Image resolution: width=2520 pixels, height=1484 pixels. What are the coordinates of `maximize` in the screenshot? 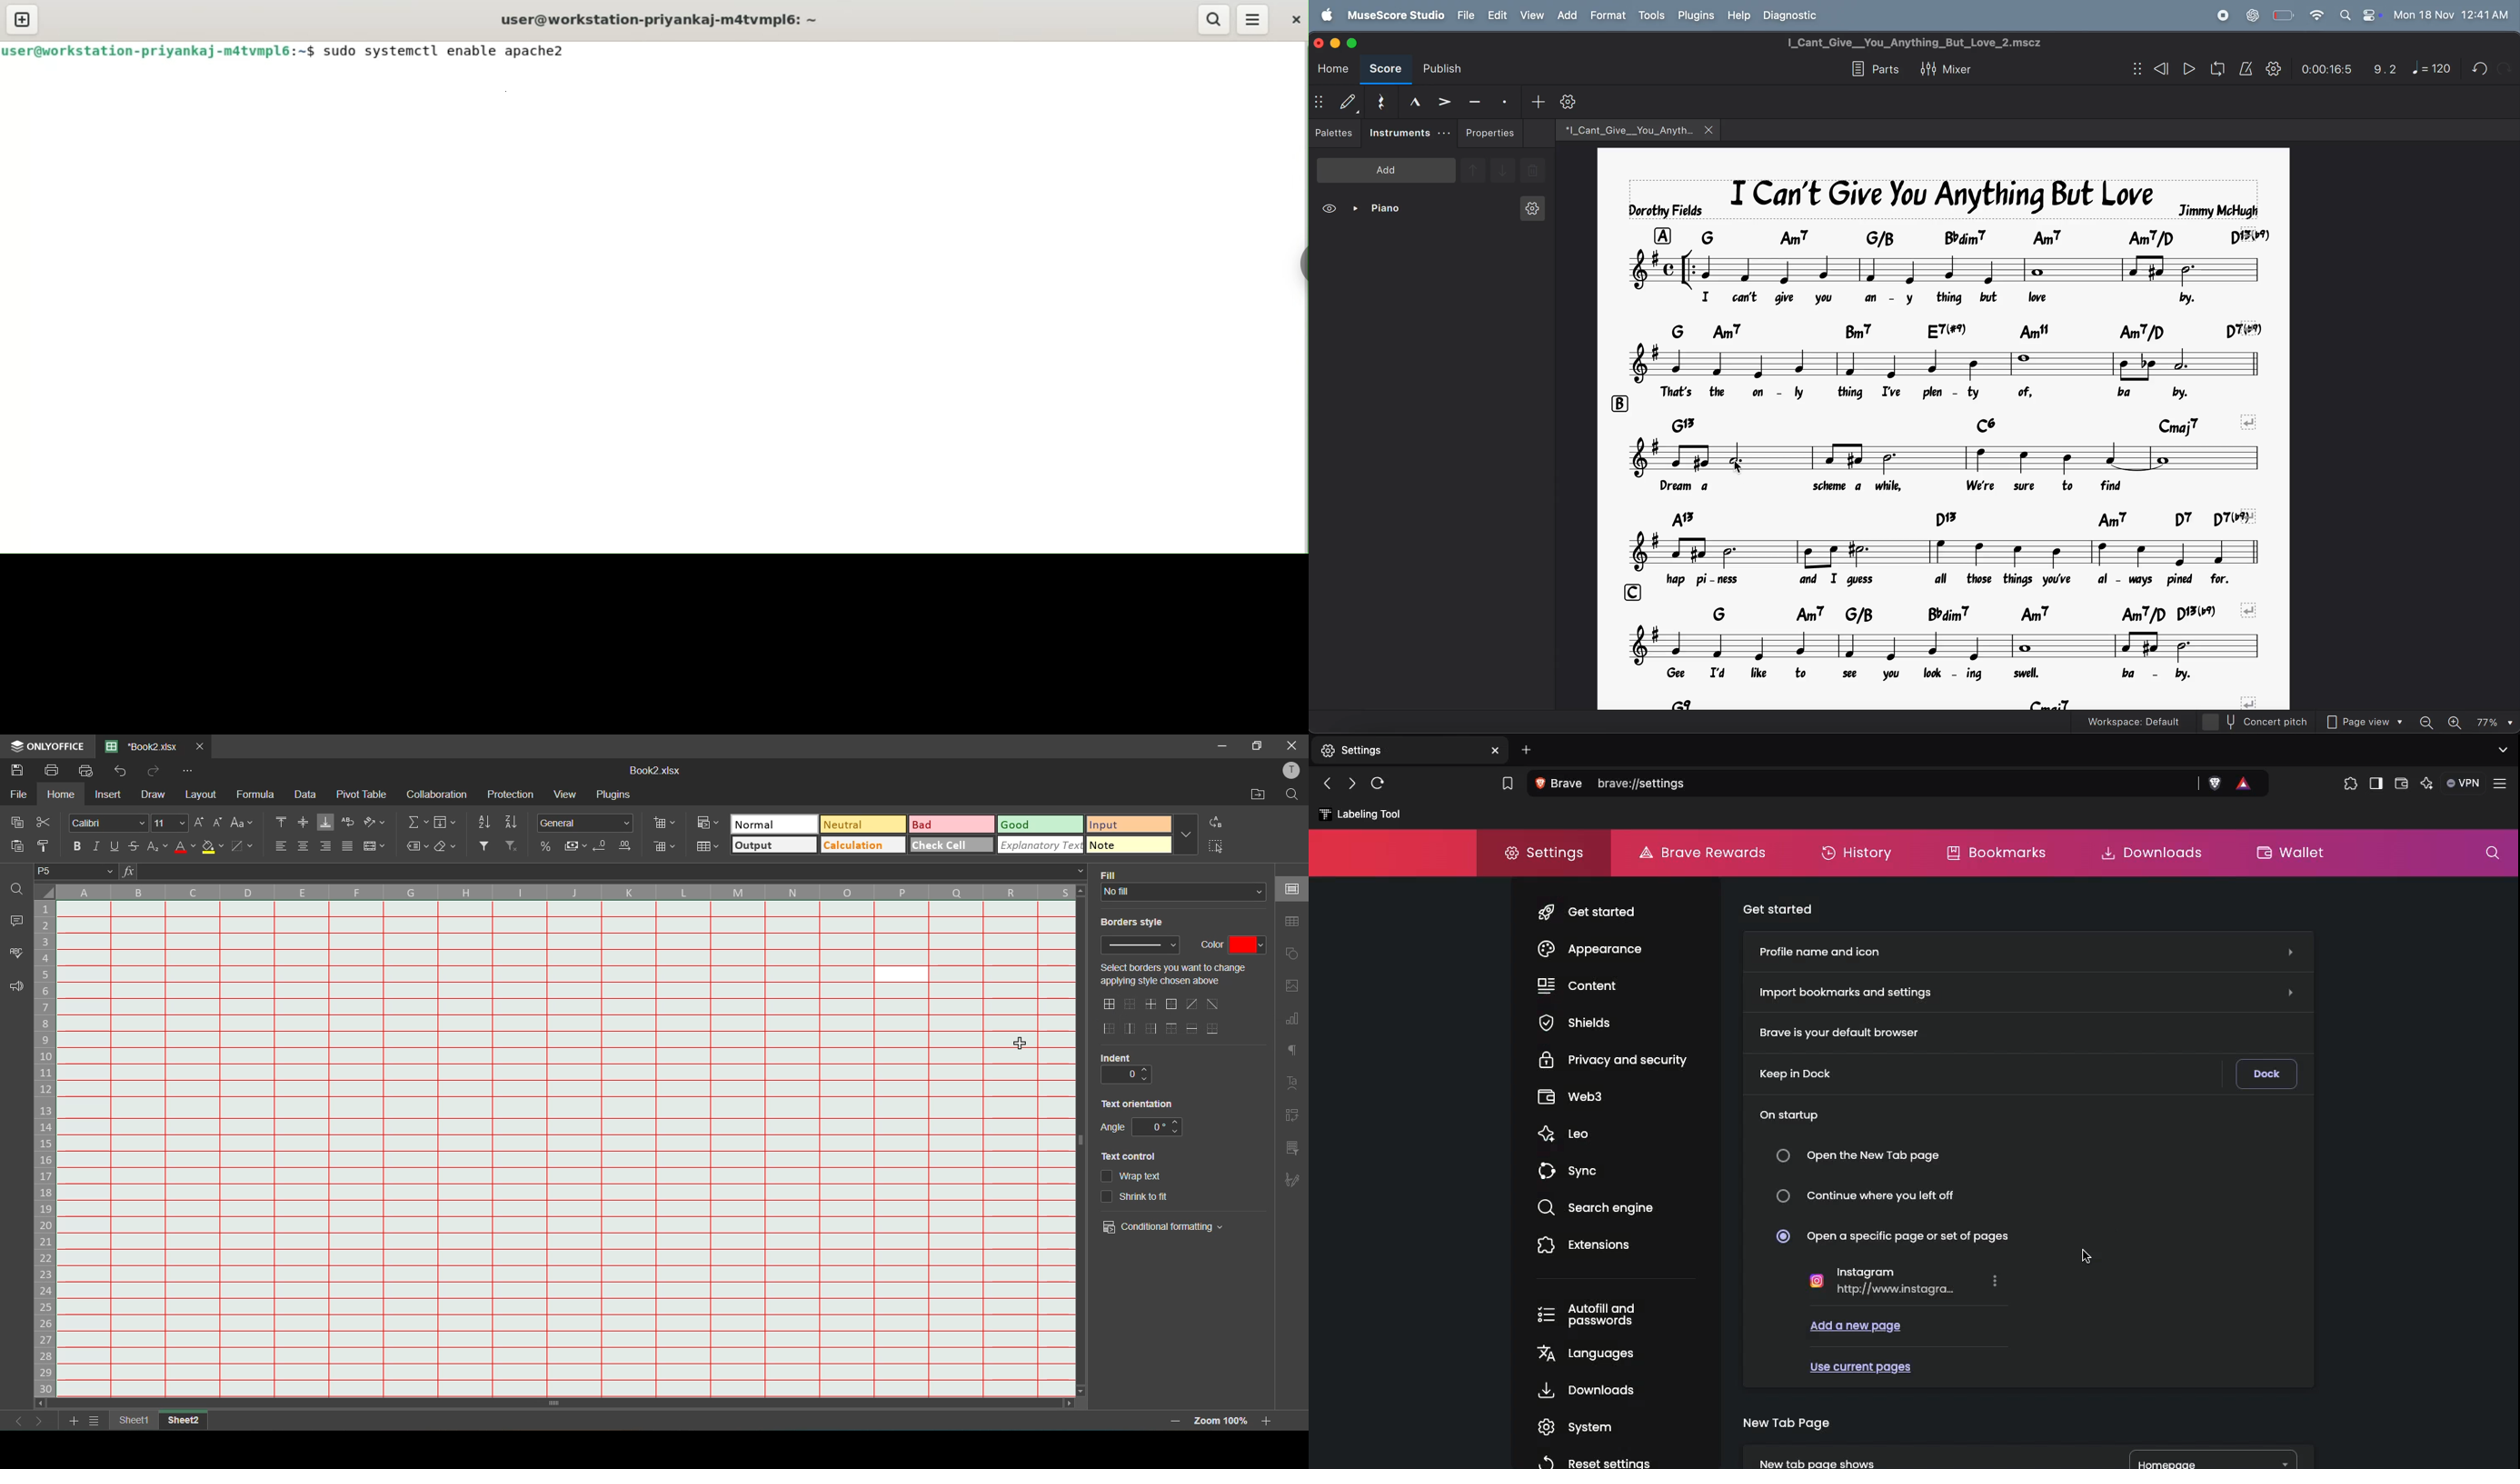 It's located at (1357, 43).